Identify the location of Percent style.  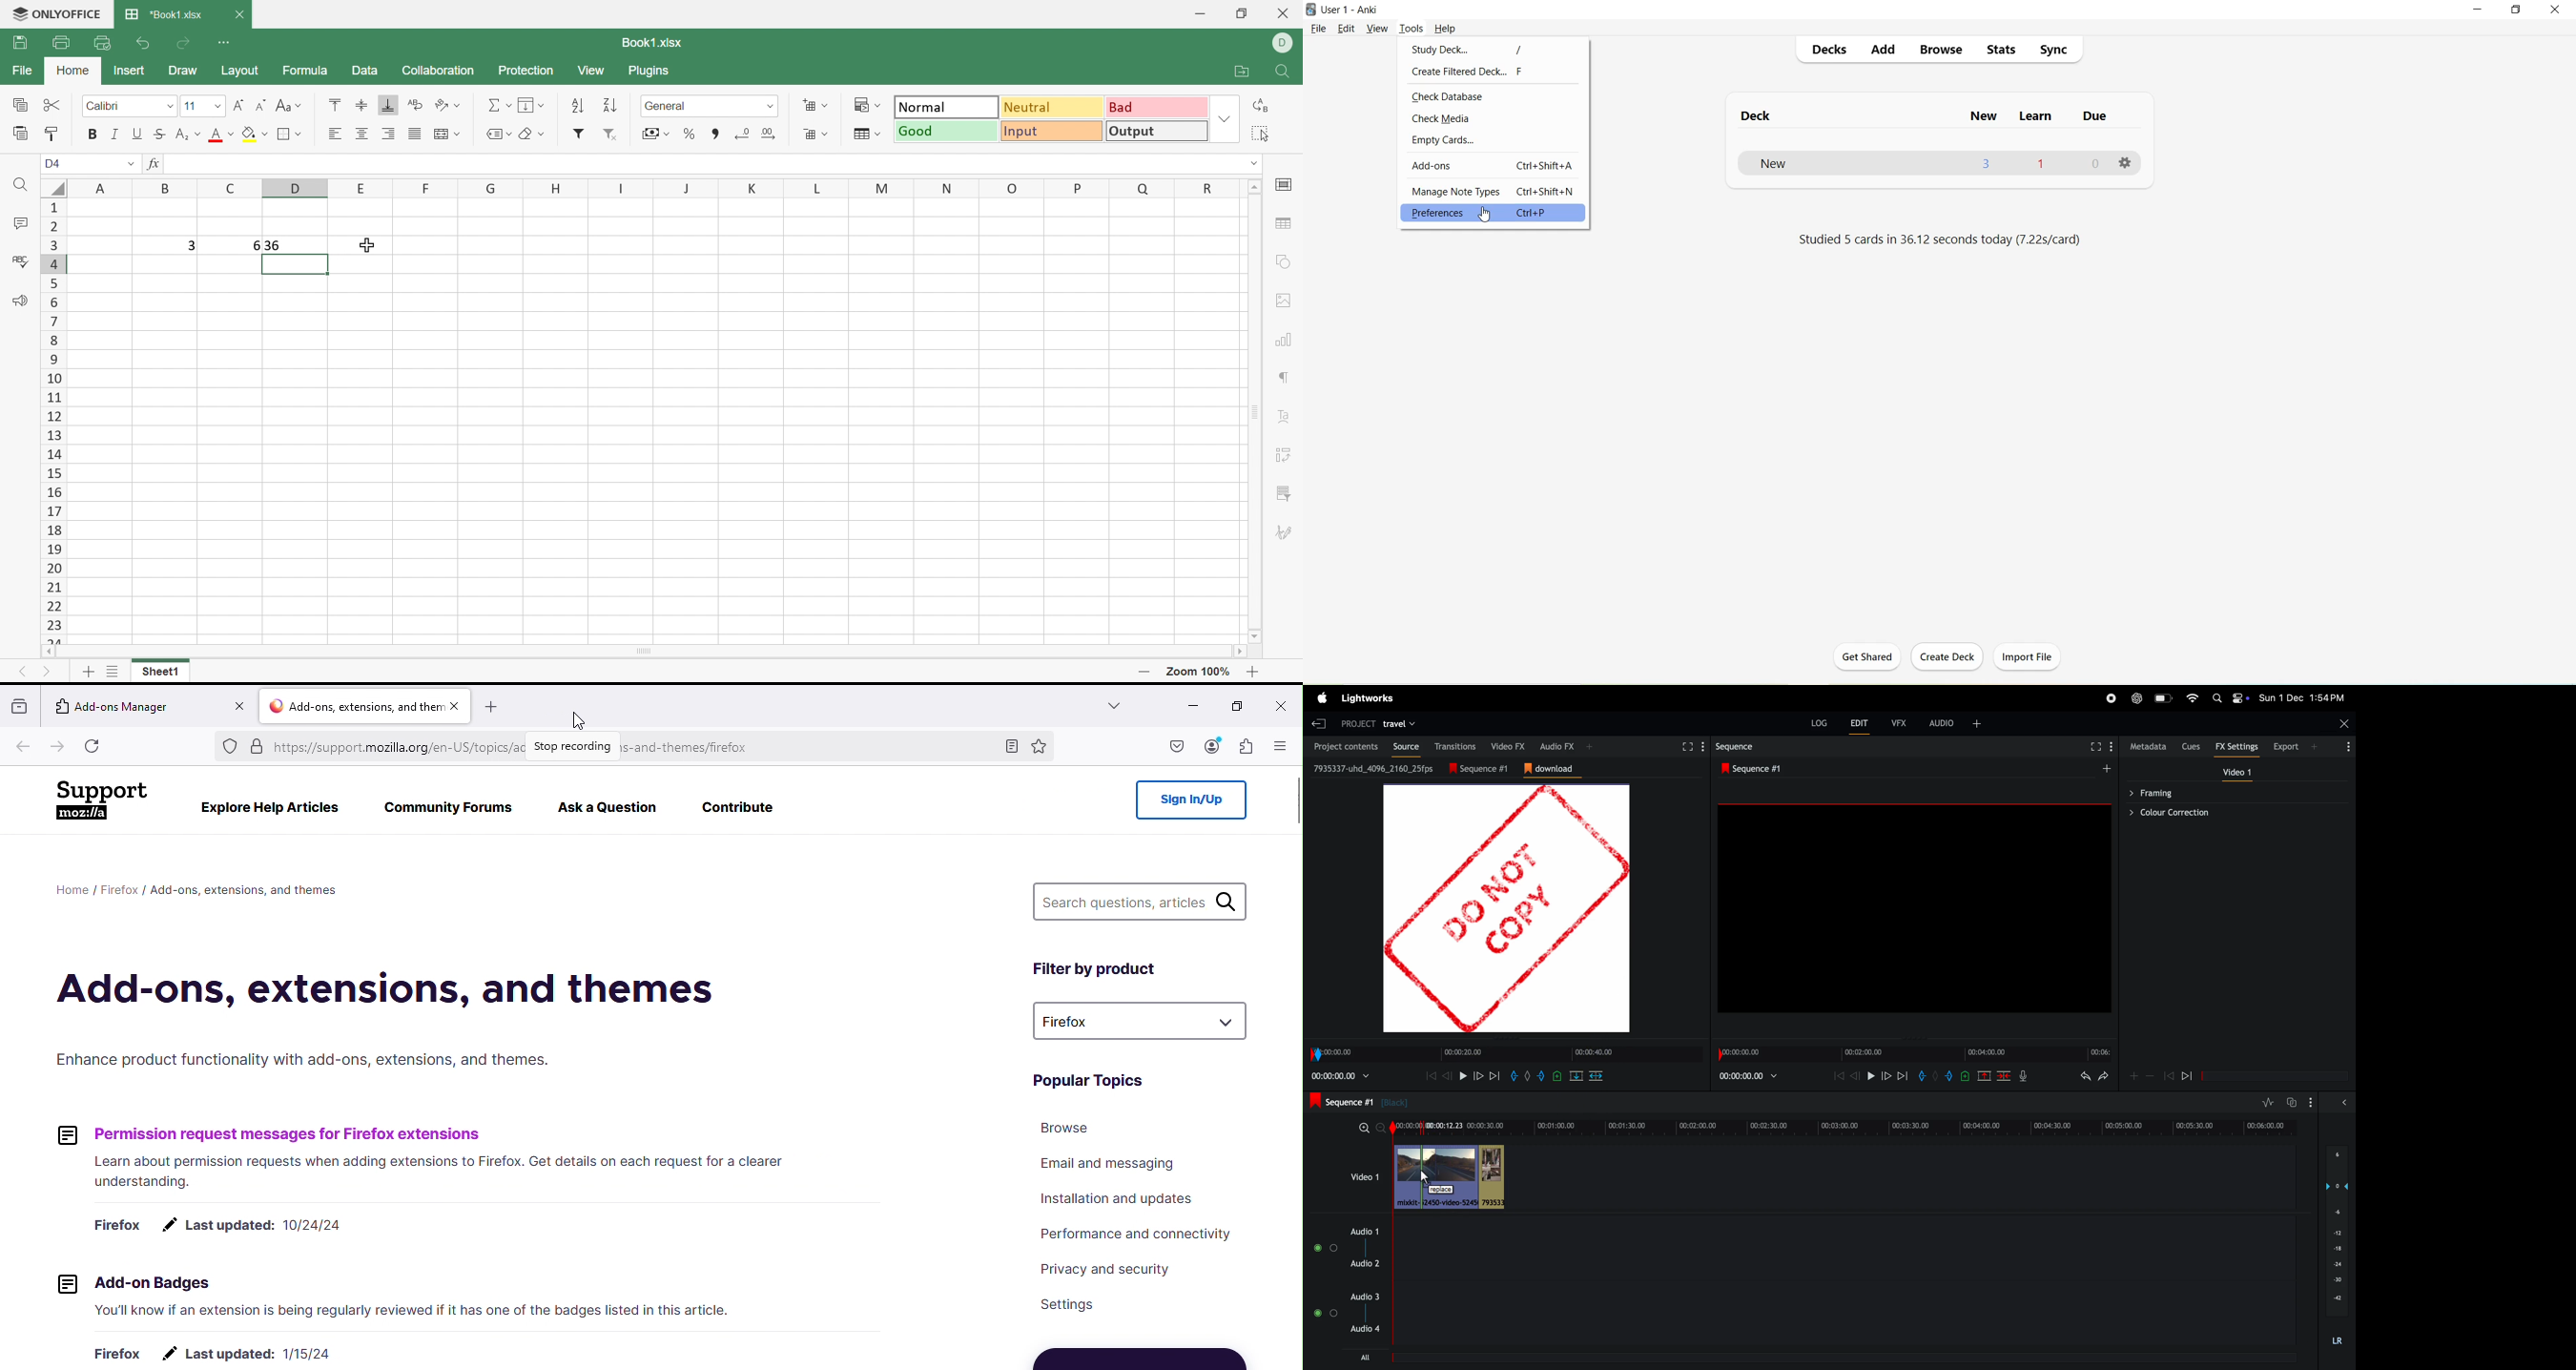
(690, 134).